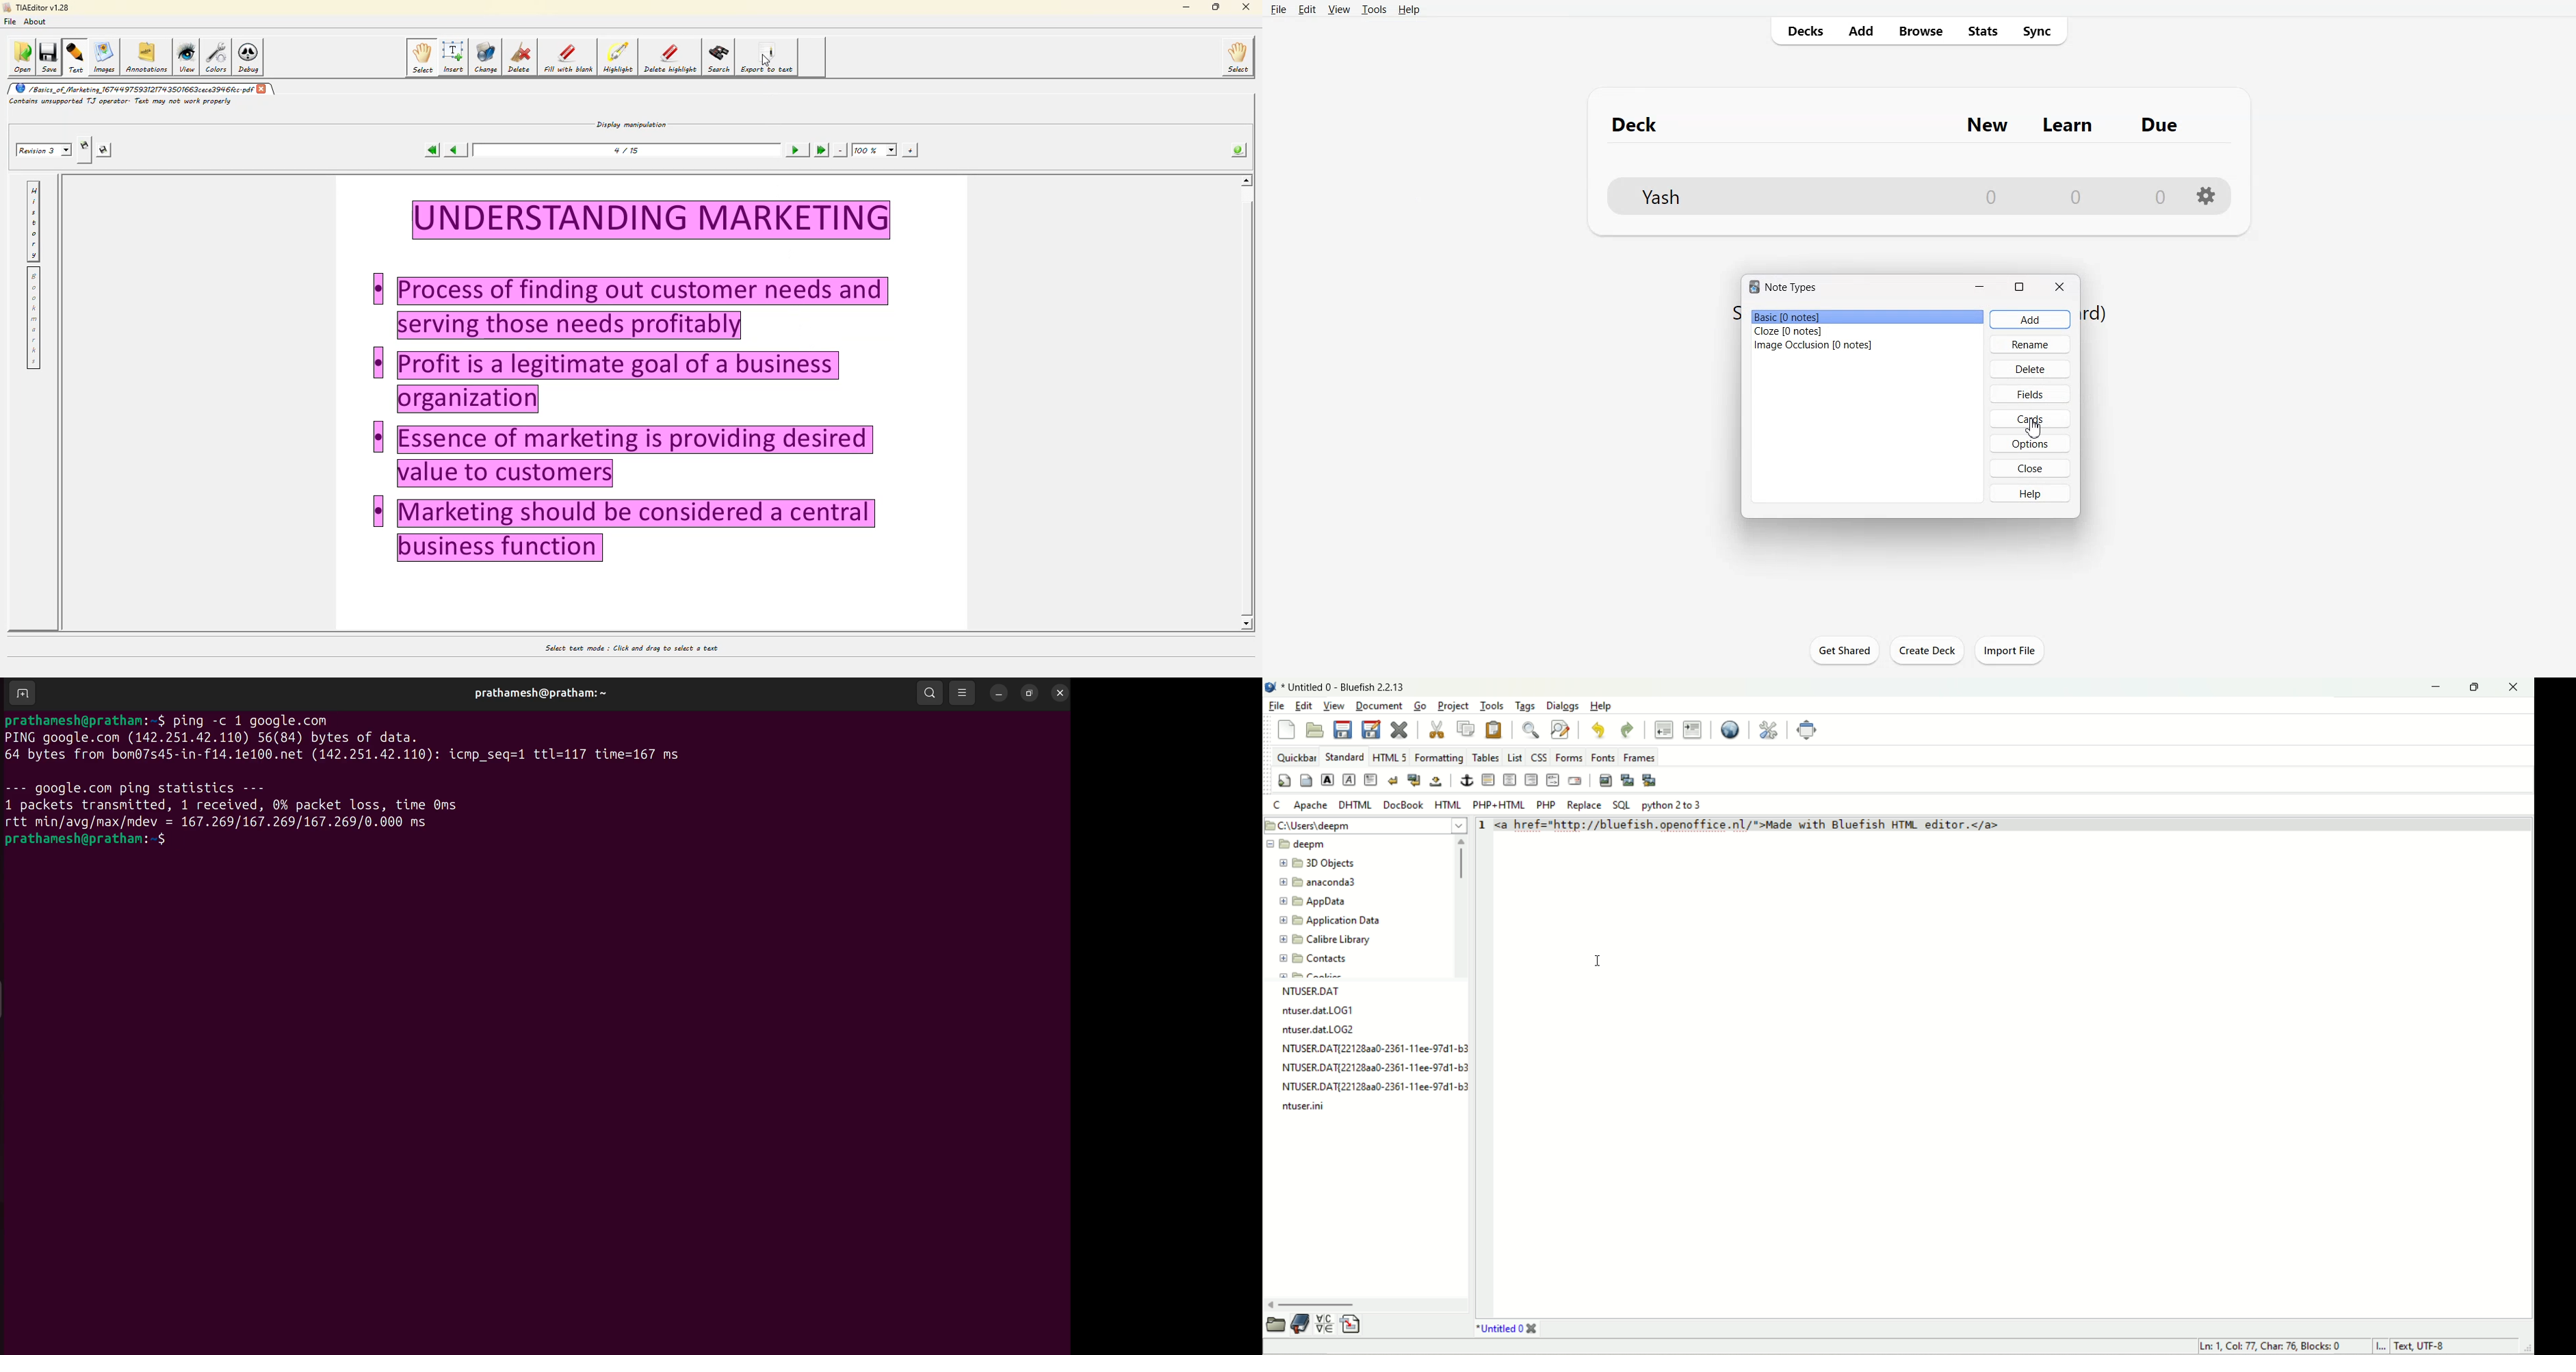 The height and width of the screenshot is (1372, 2576). I want to click on Edit, so click(1306, 9).